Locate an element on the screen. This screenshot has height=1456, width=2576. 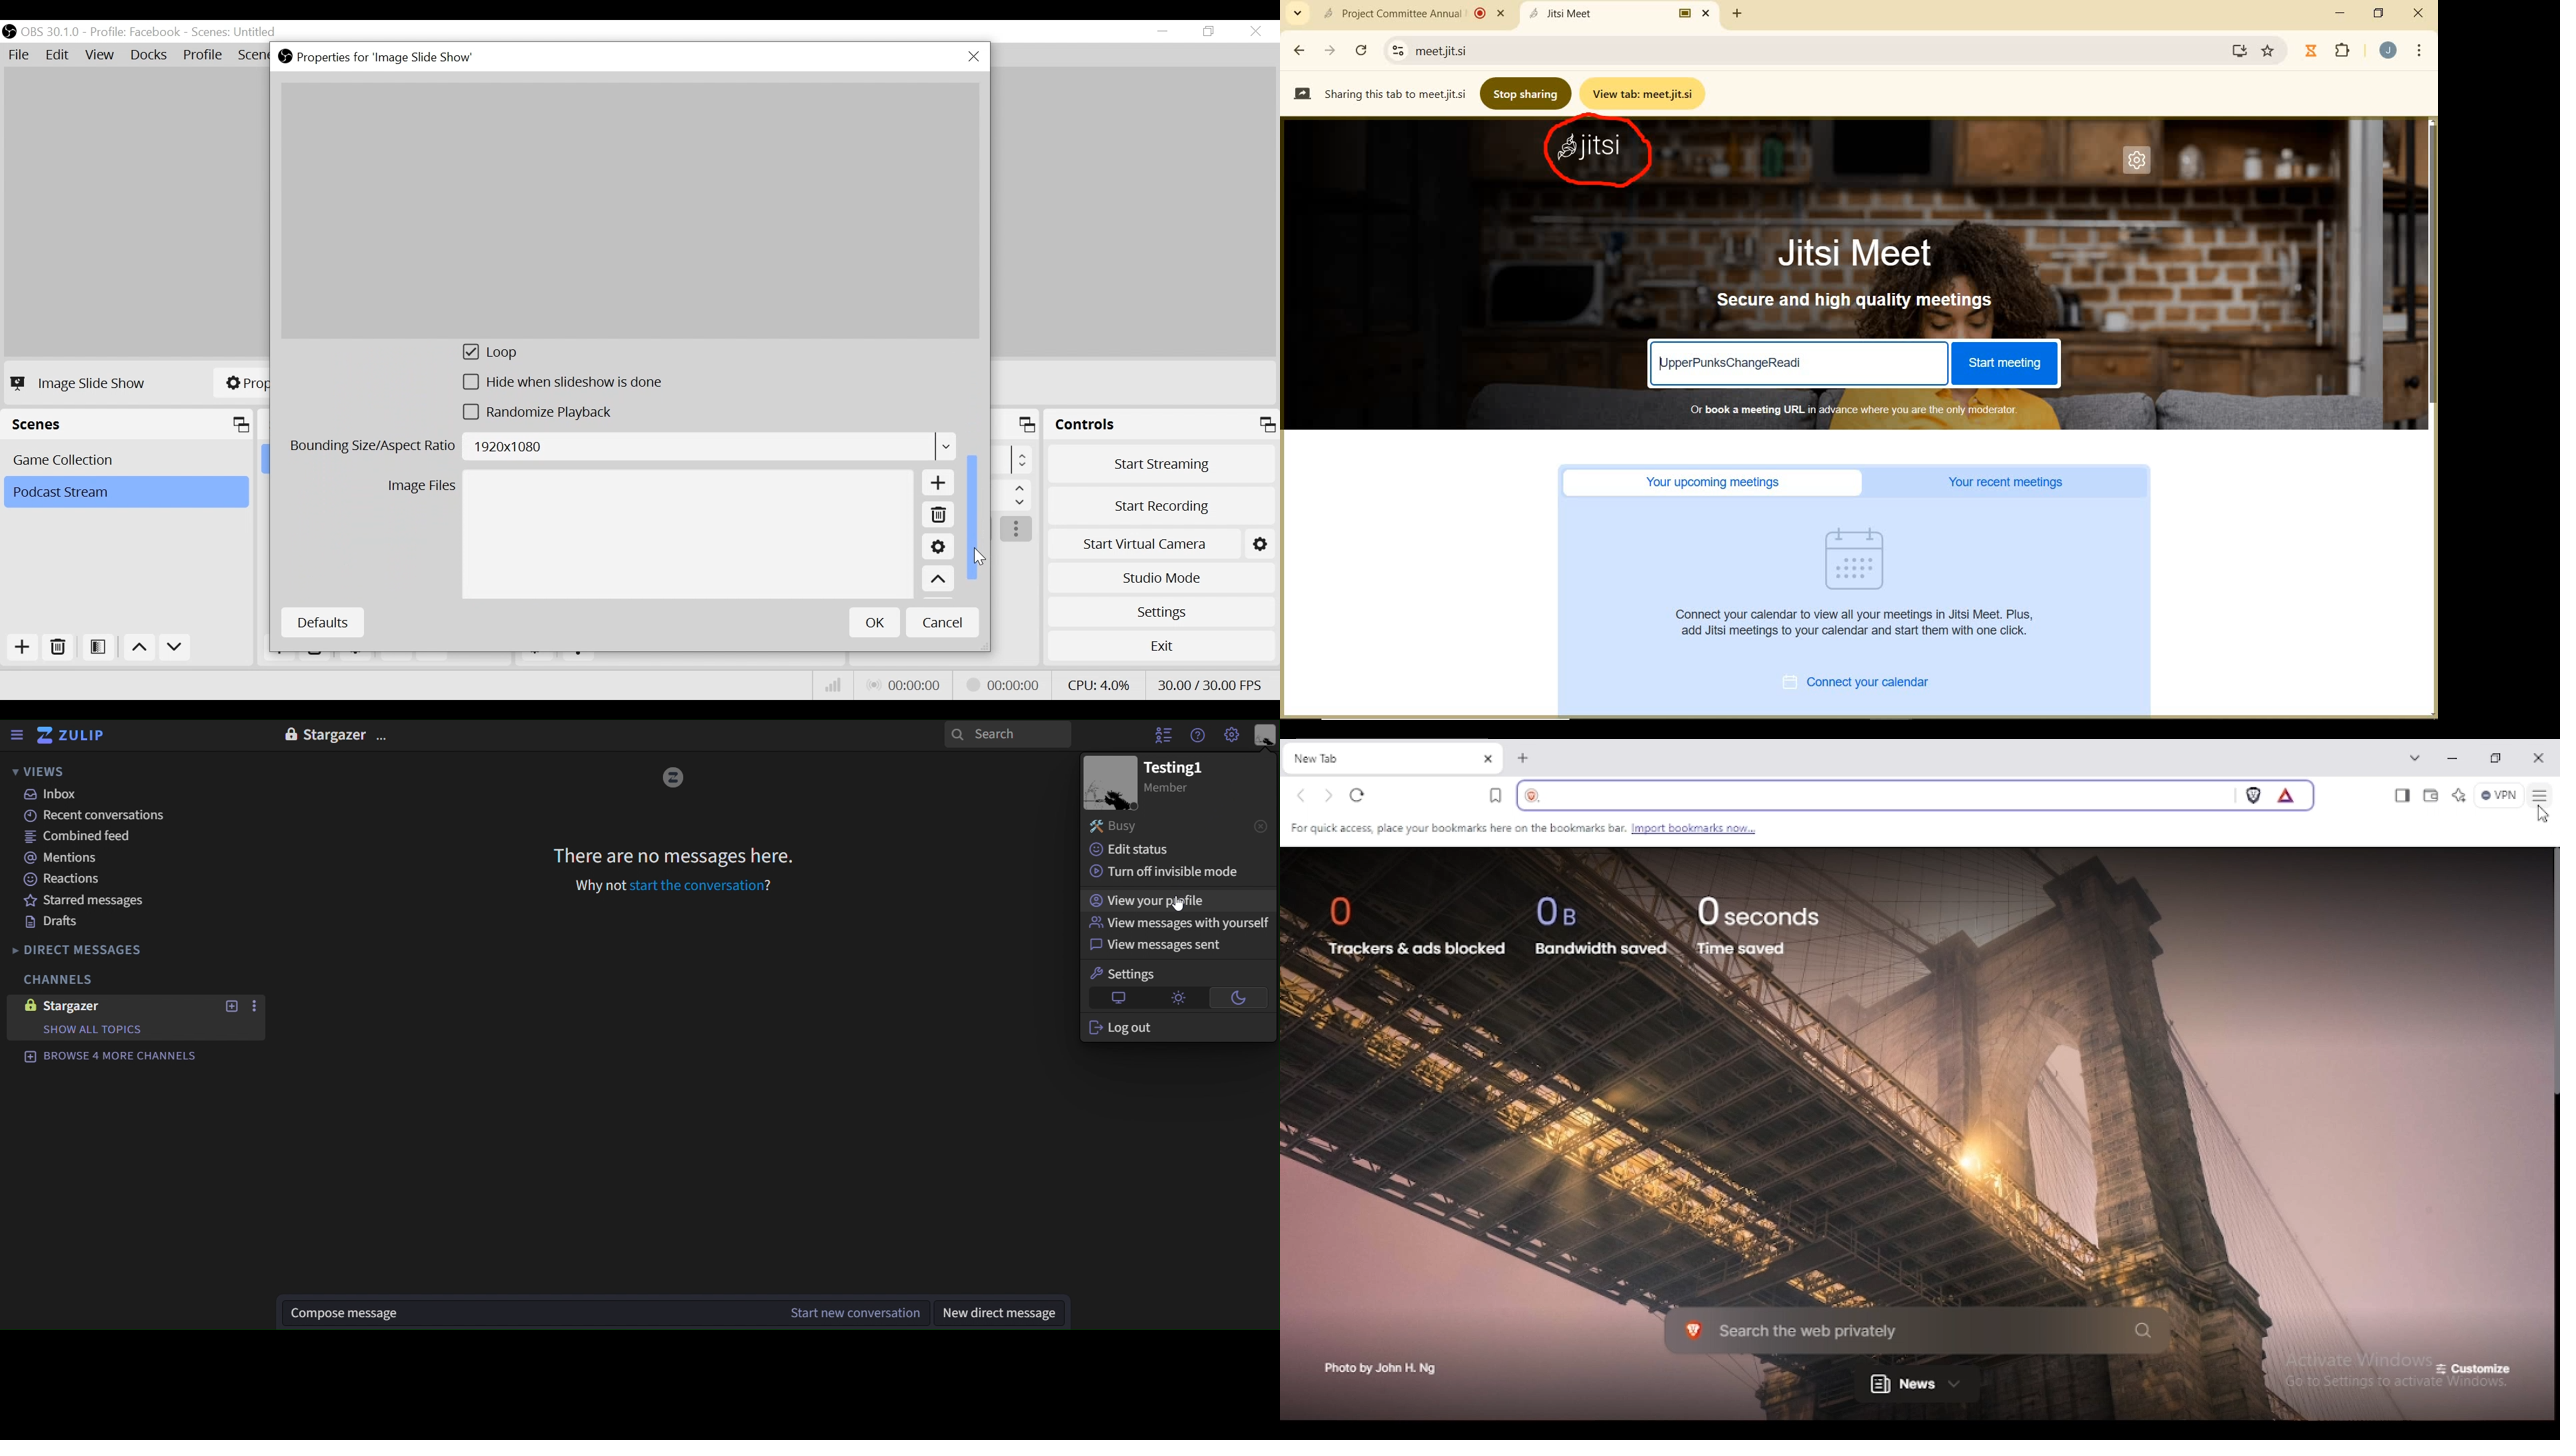
Bounding Size is located at coordinates (621, 447).